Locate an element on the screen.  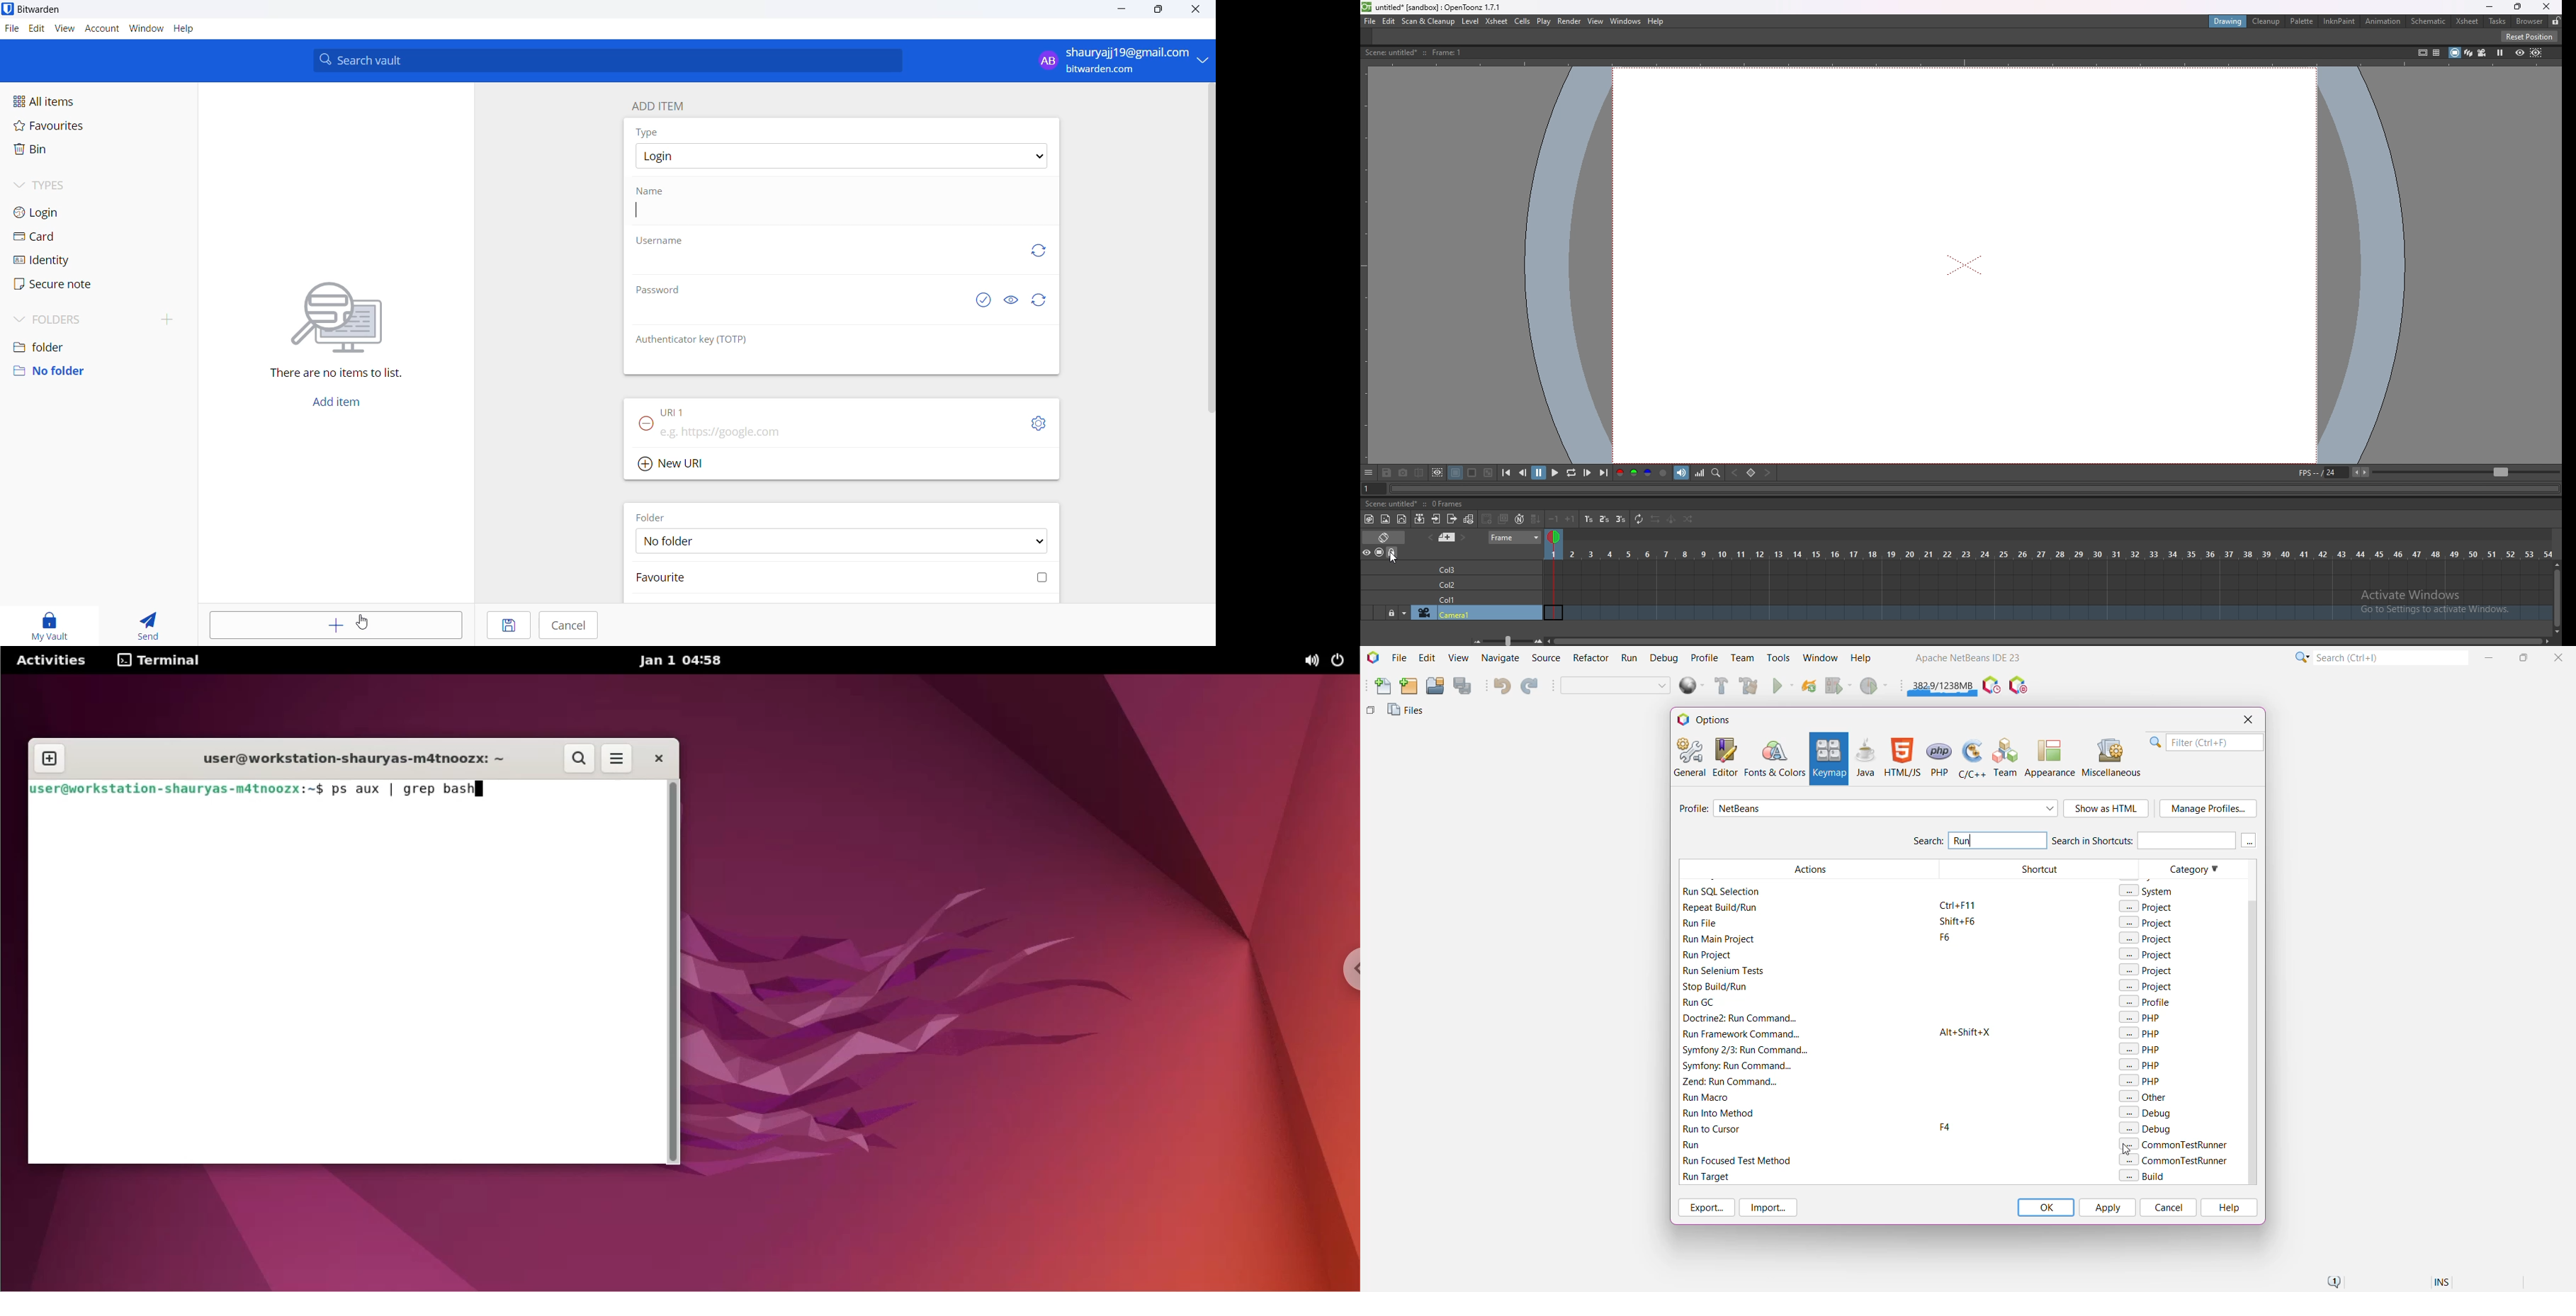
fps is located at coordinates (2336, 472).